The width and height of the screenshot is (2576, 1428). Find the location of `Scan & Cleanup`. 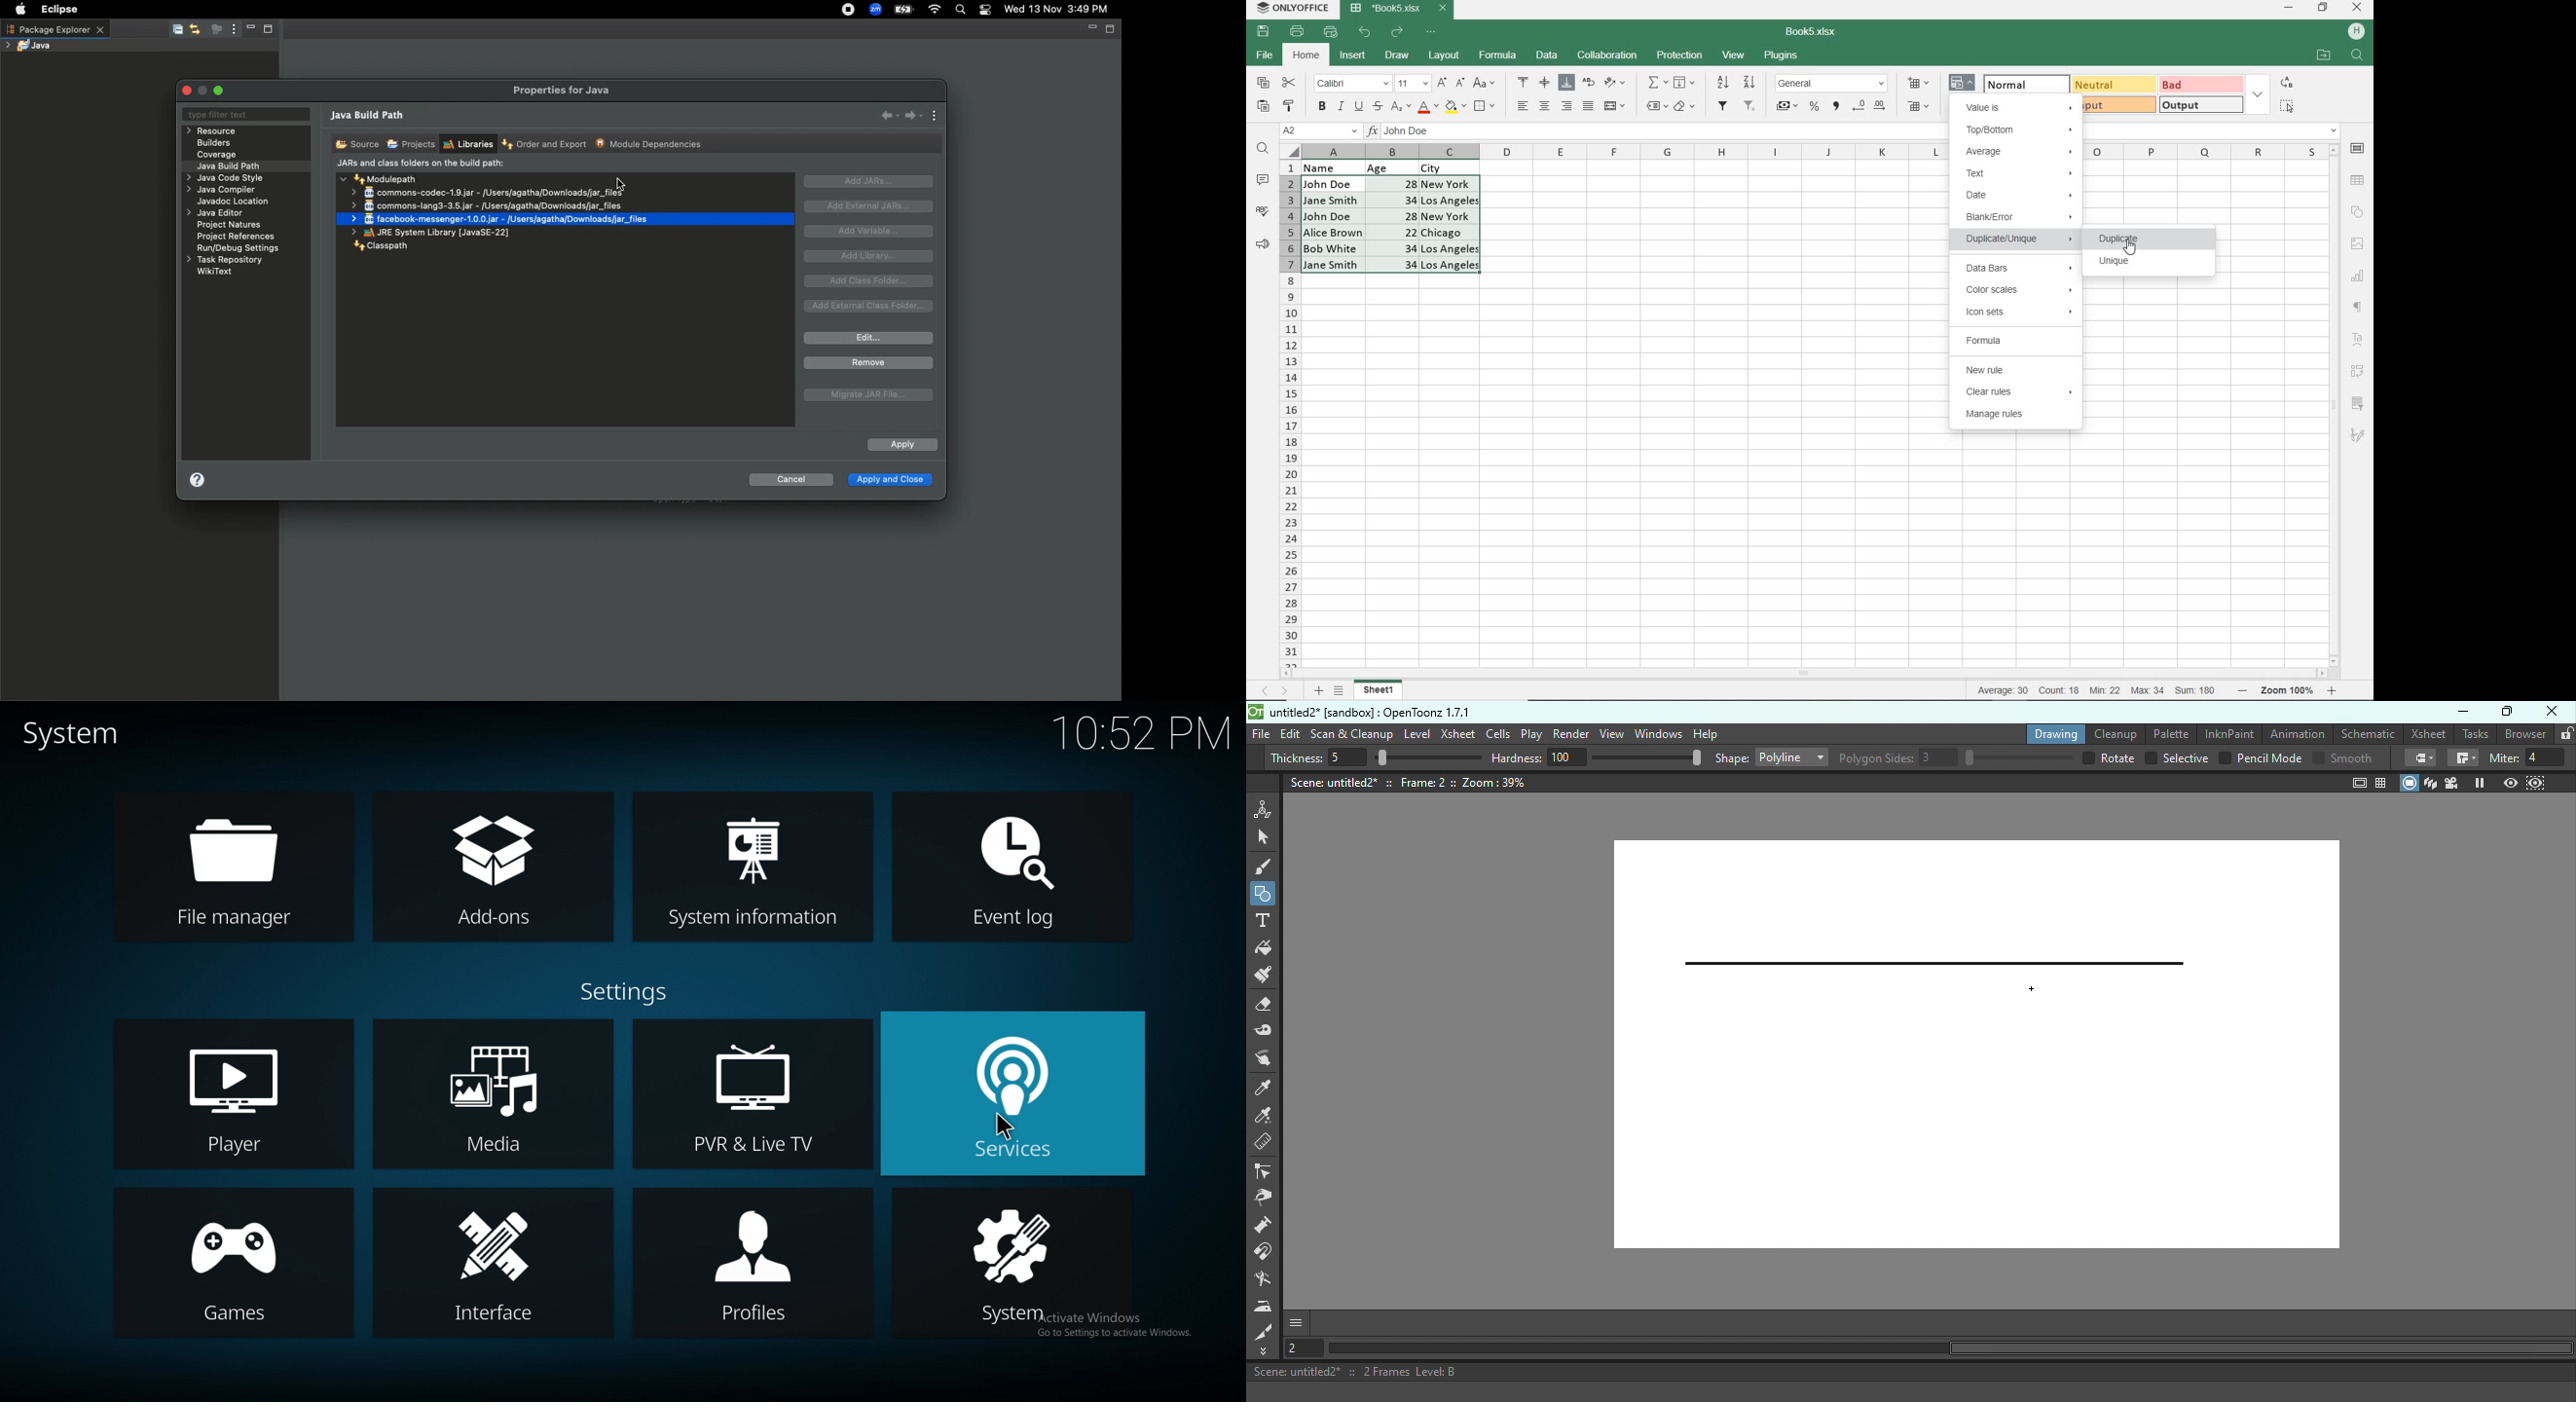

Scan & Cleanup is located at coordinates (1351, 734).